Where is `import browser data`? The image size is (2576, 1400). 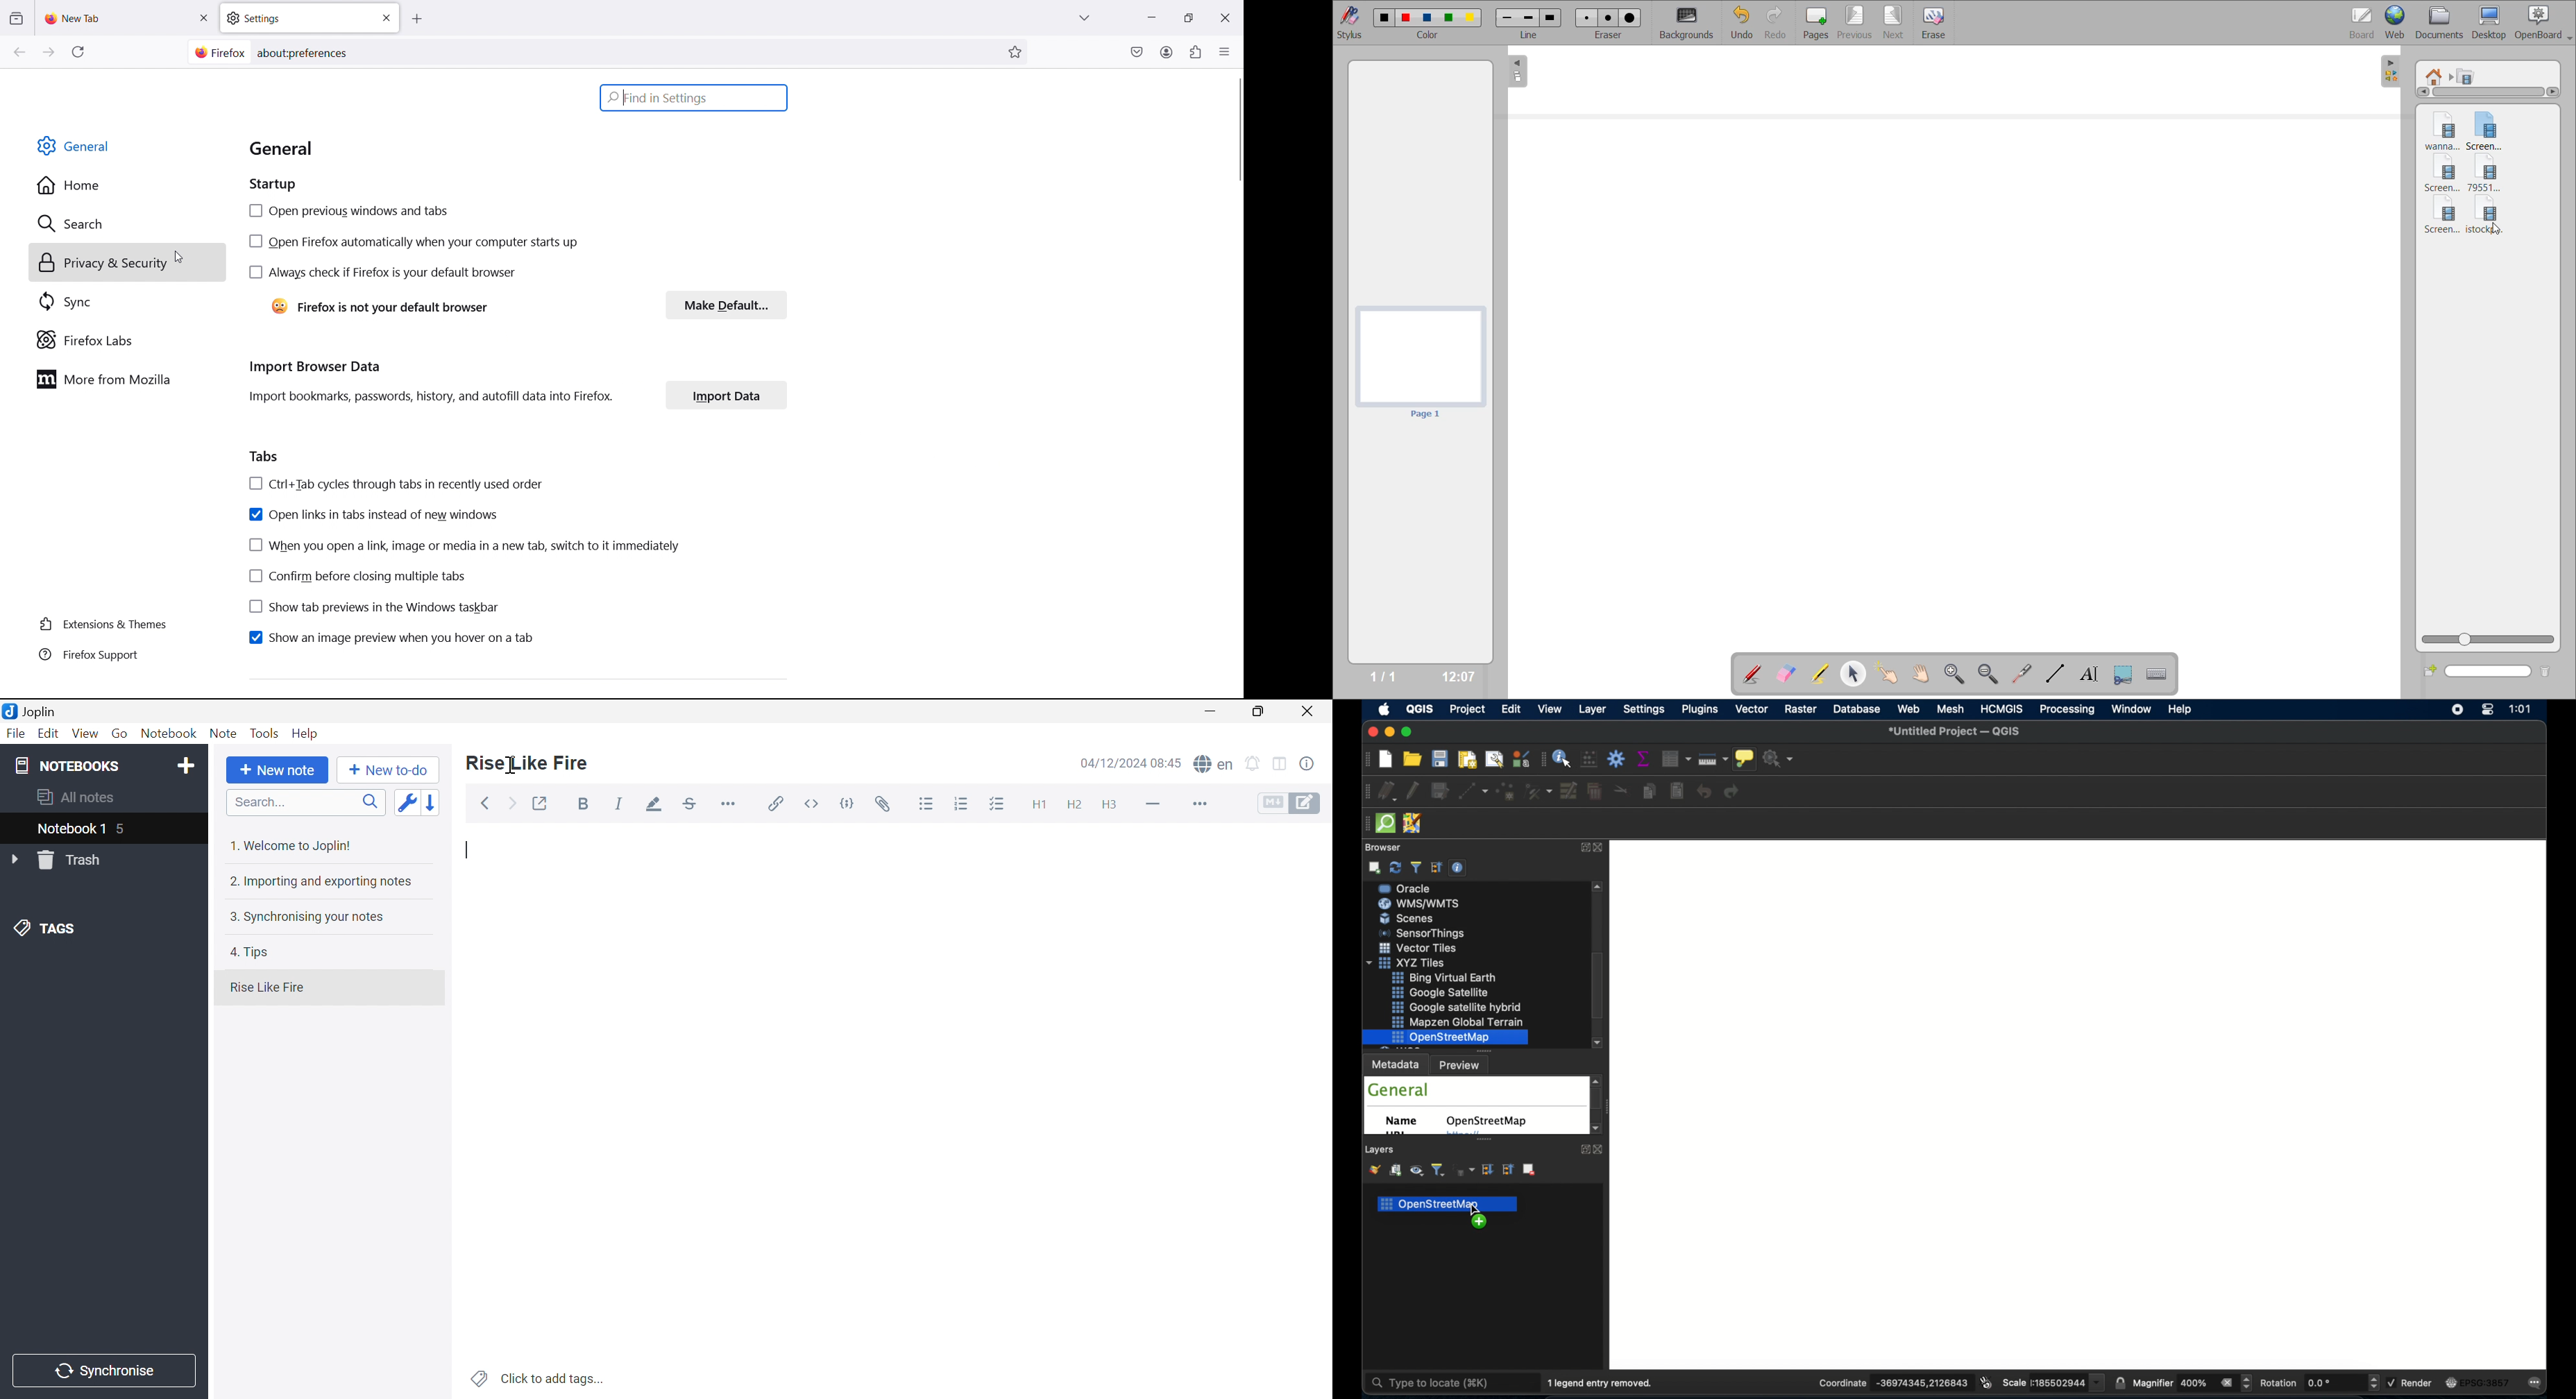 import browser data is located at coordinates (314, 366).